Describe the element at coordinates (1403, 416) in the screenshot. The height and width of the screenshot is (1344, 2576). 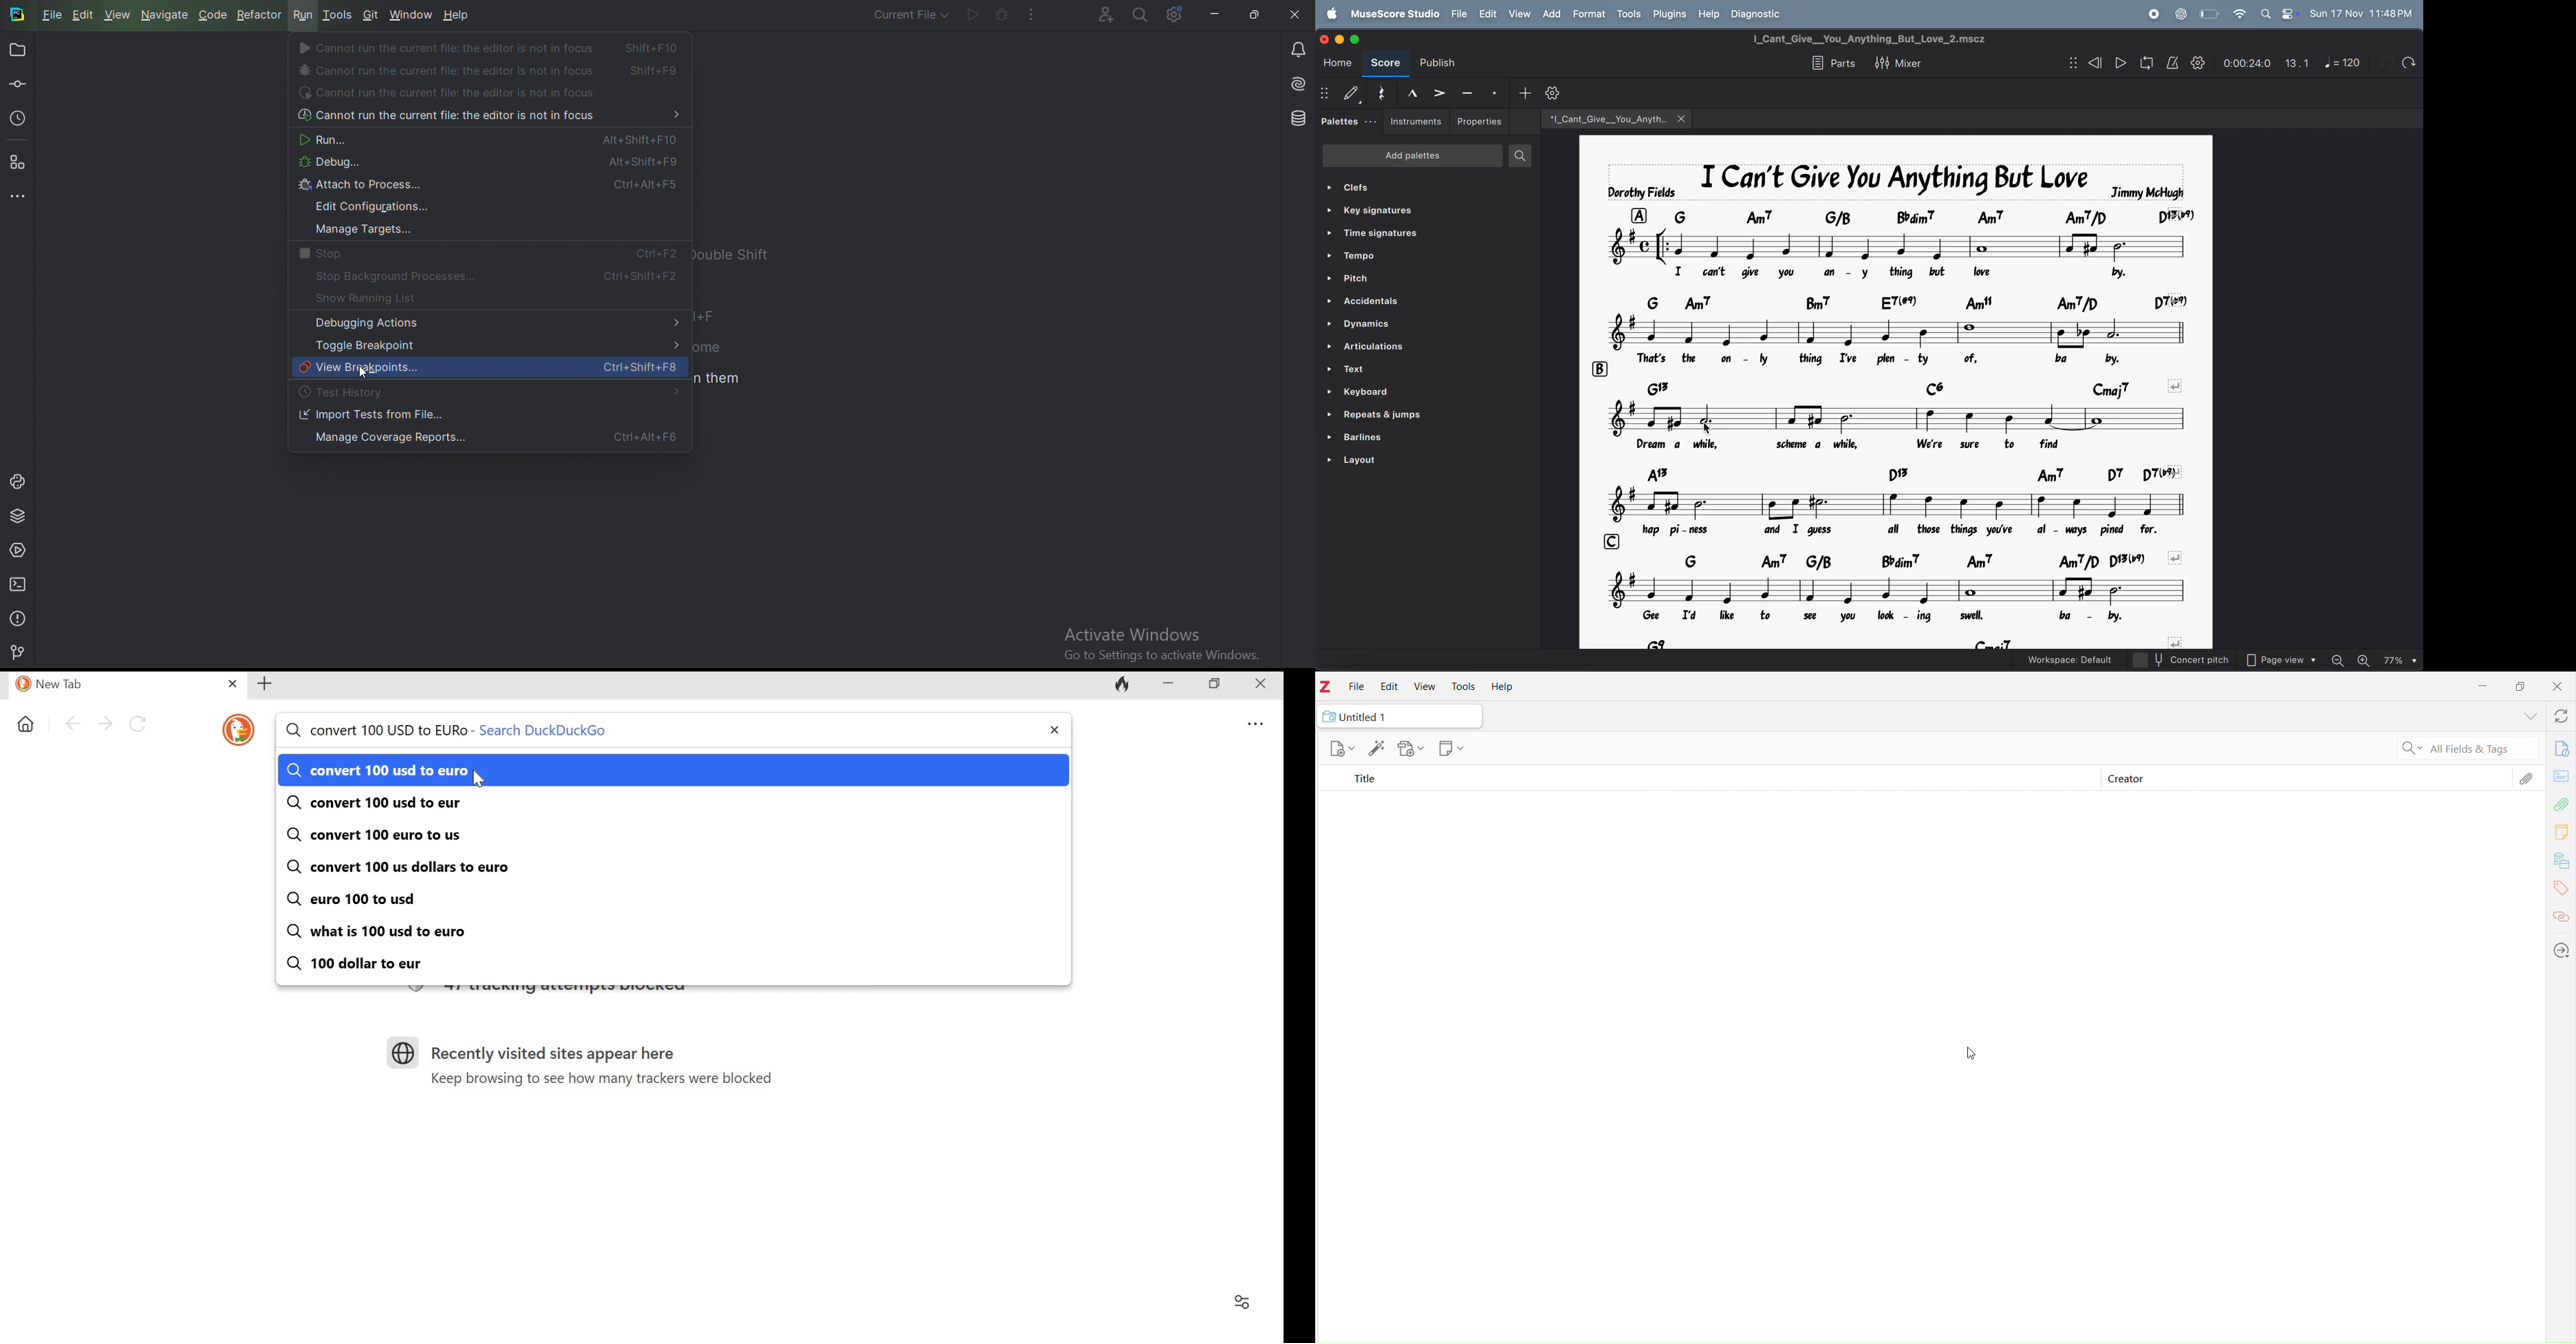
I see `repeats and jump` at that location.